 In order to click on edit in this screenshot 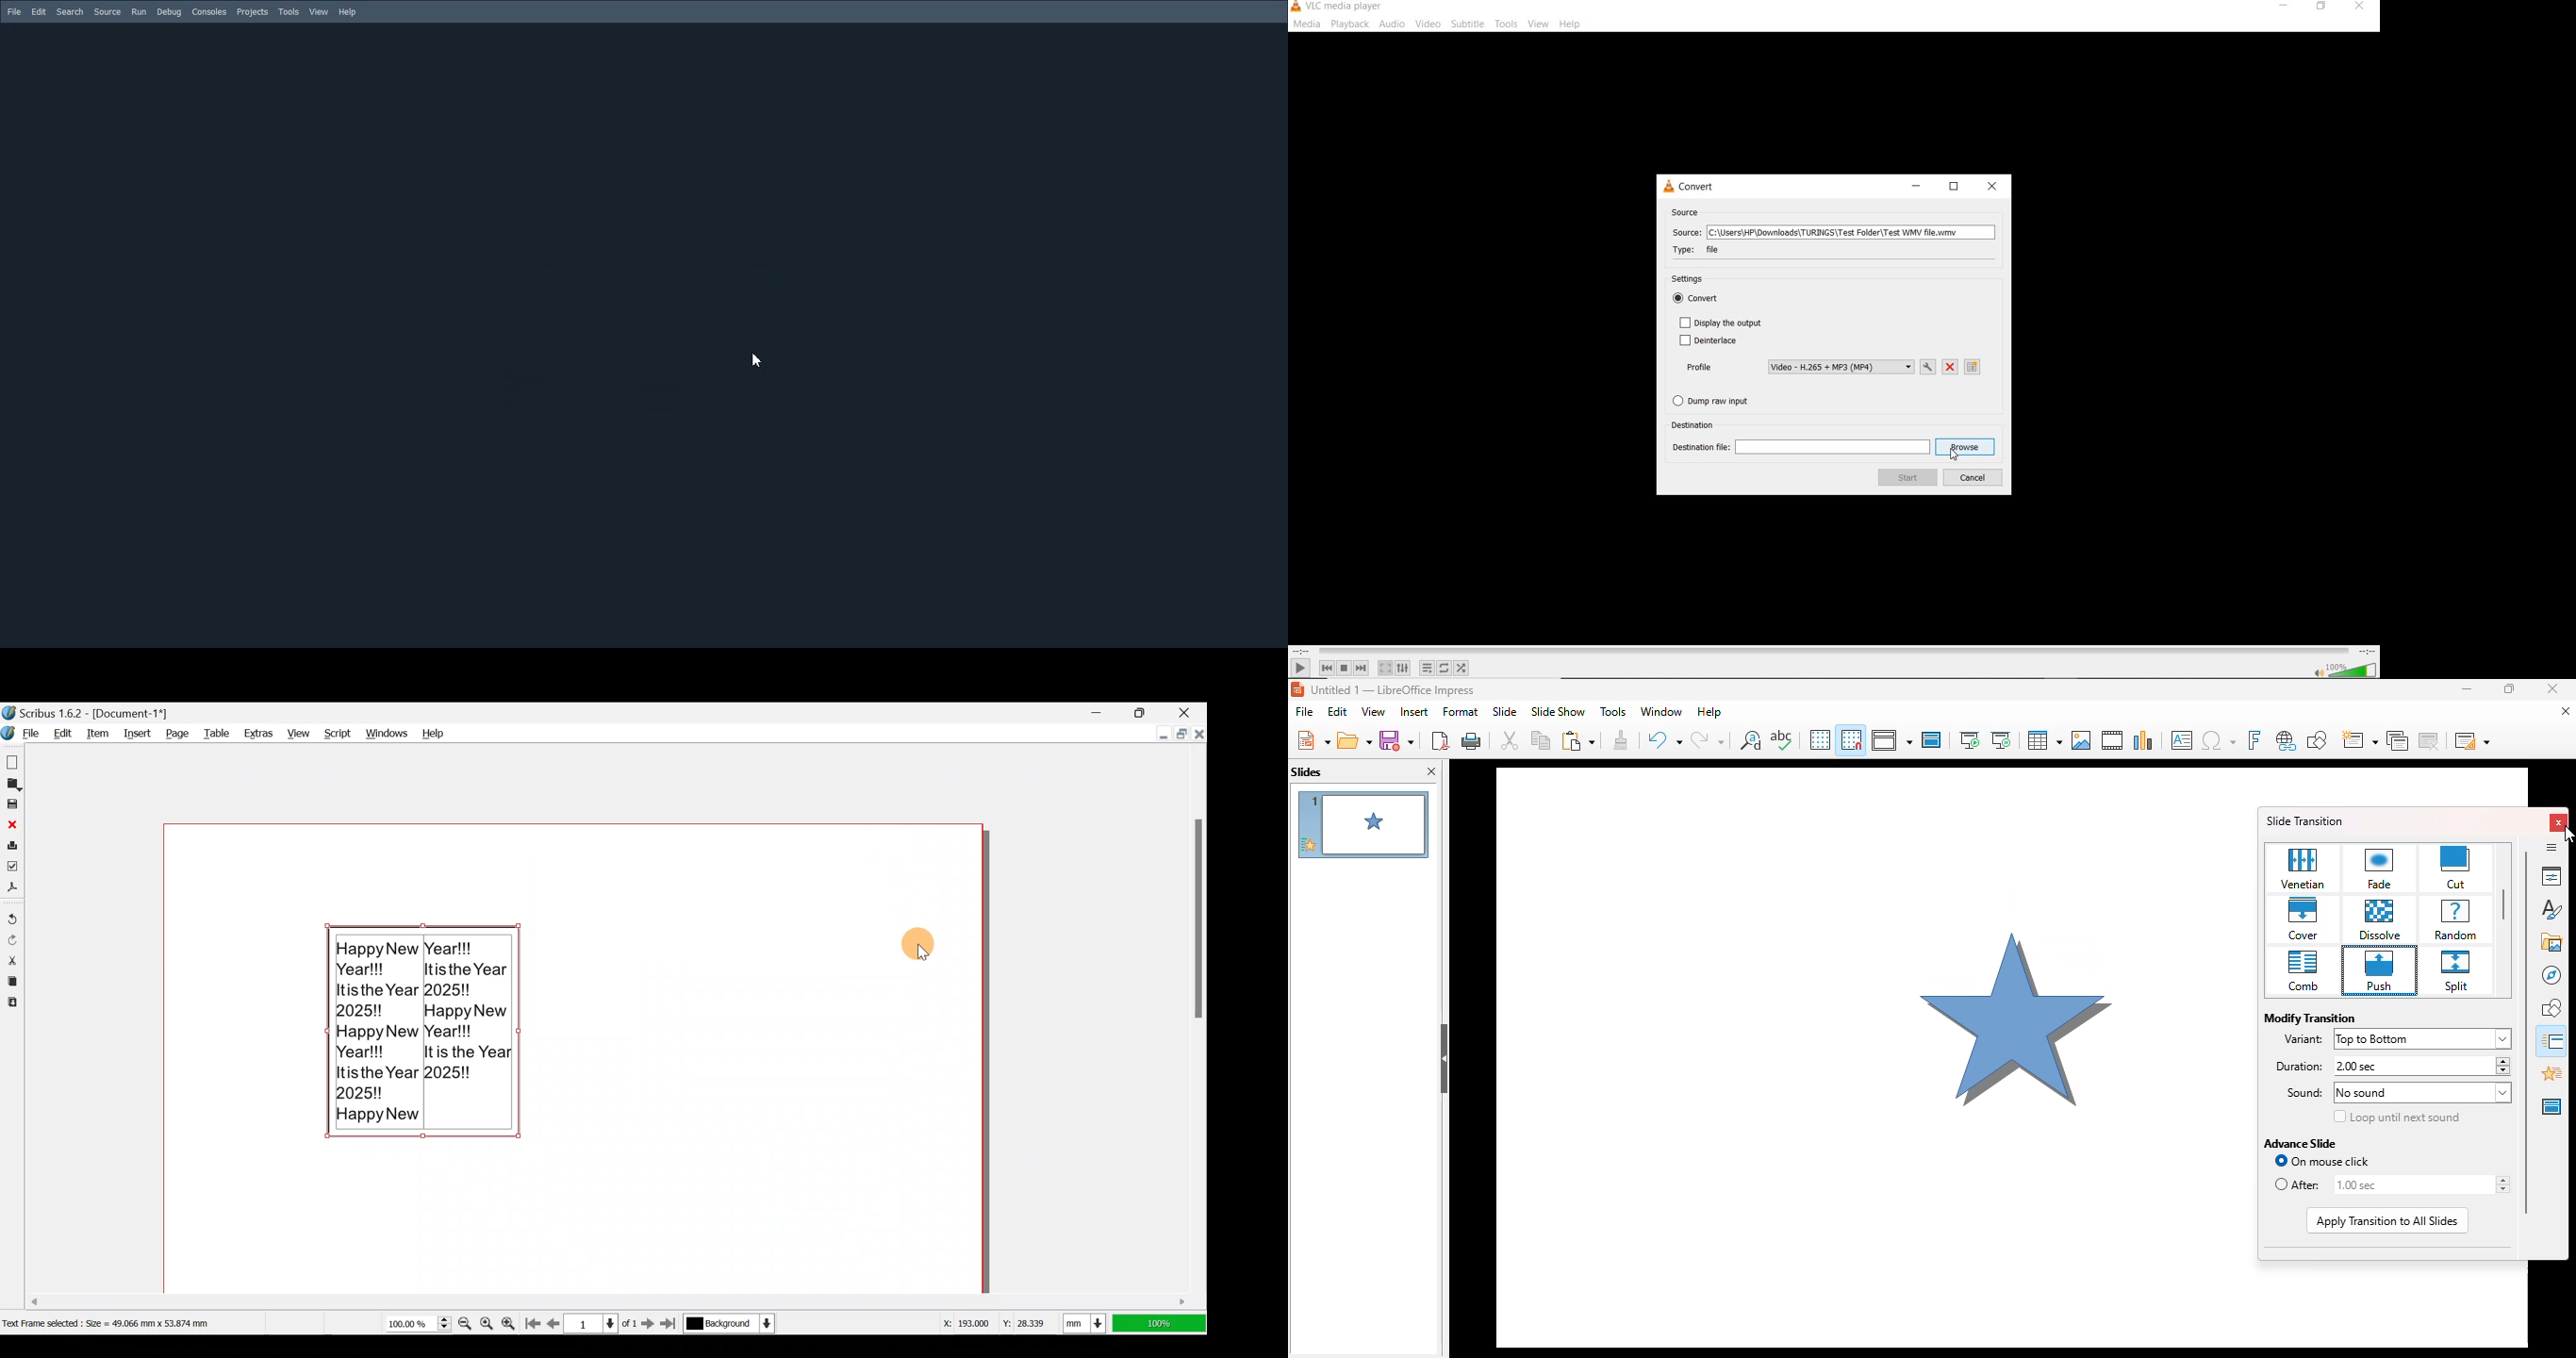, I will do `click(1338, 711)`.